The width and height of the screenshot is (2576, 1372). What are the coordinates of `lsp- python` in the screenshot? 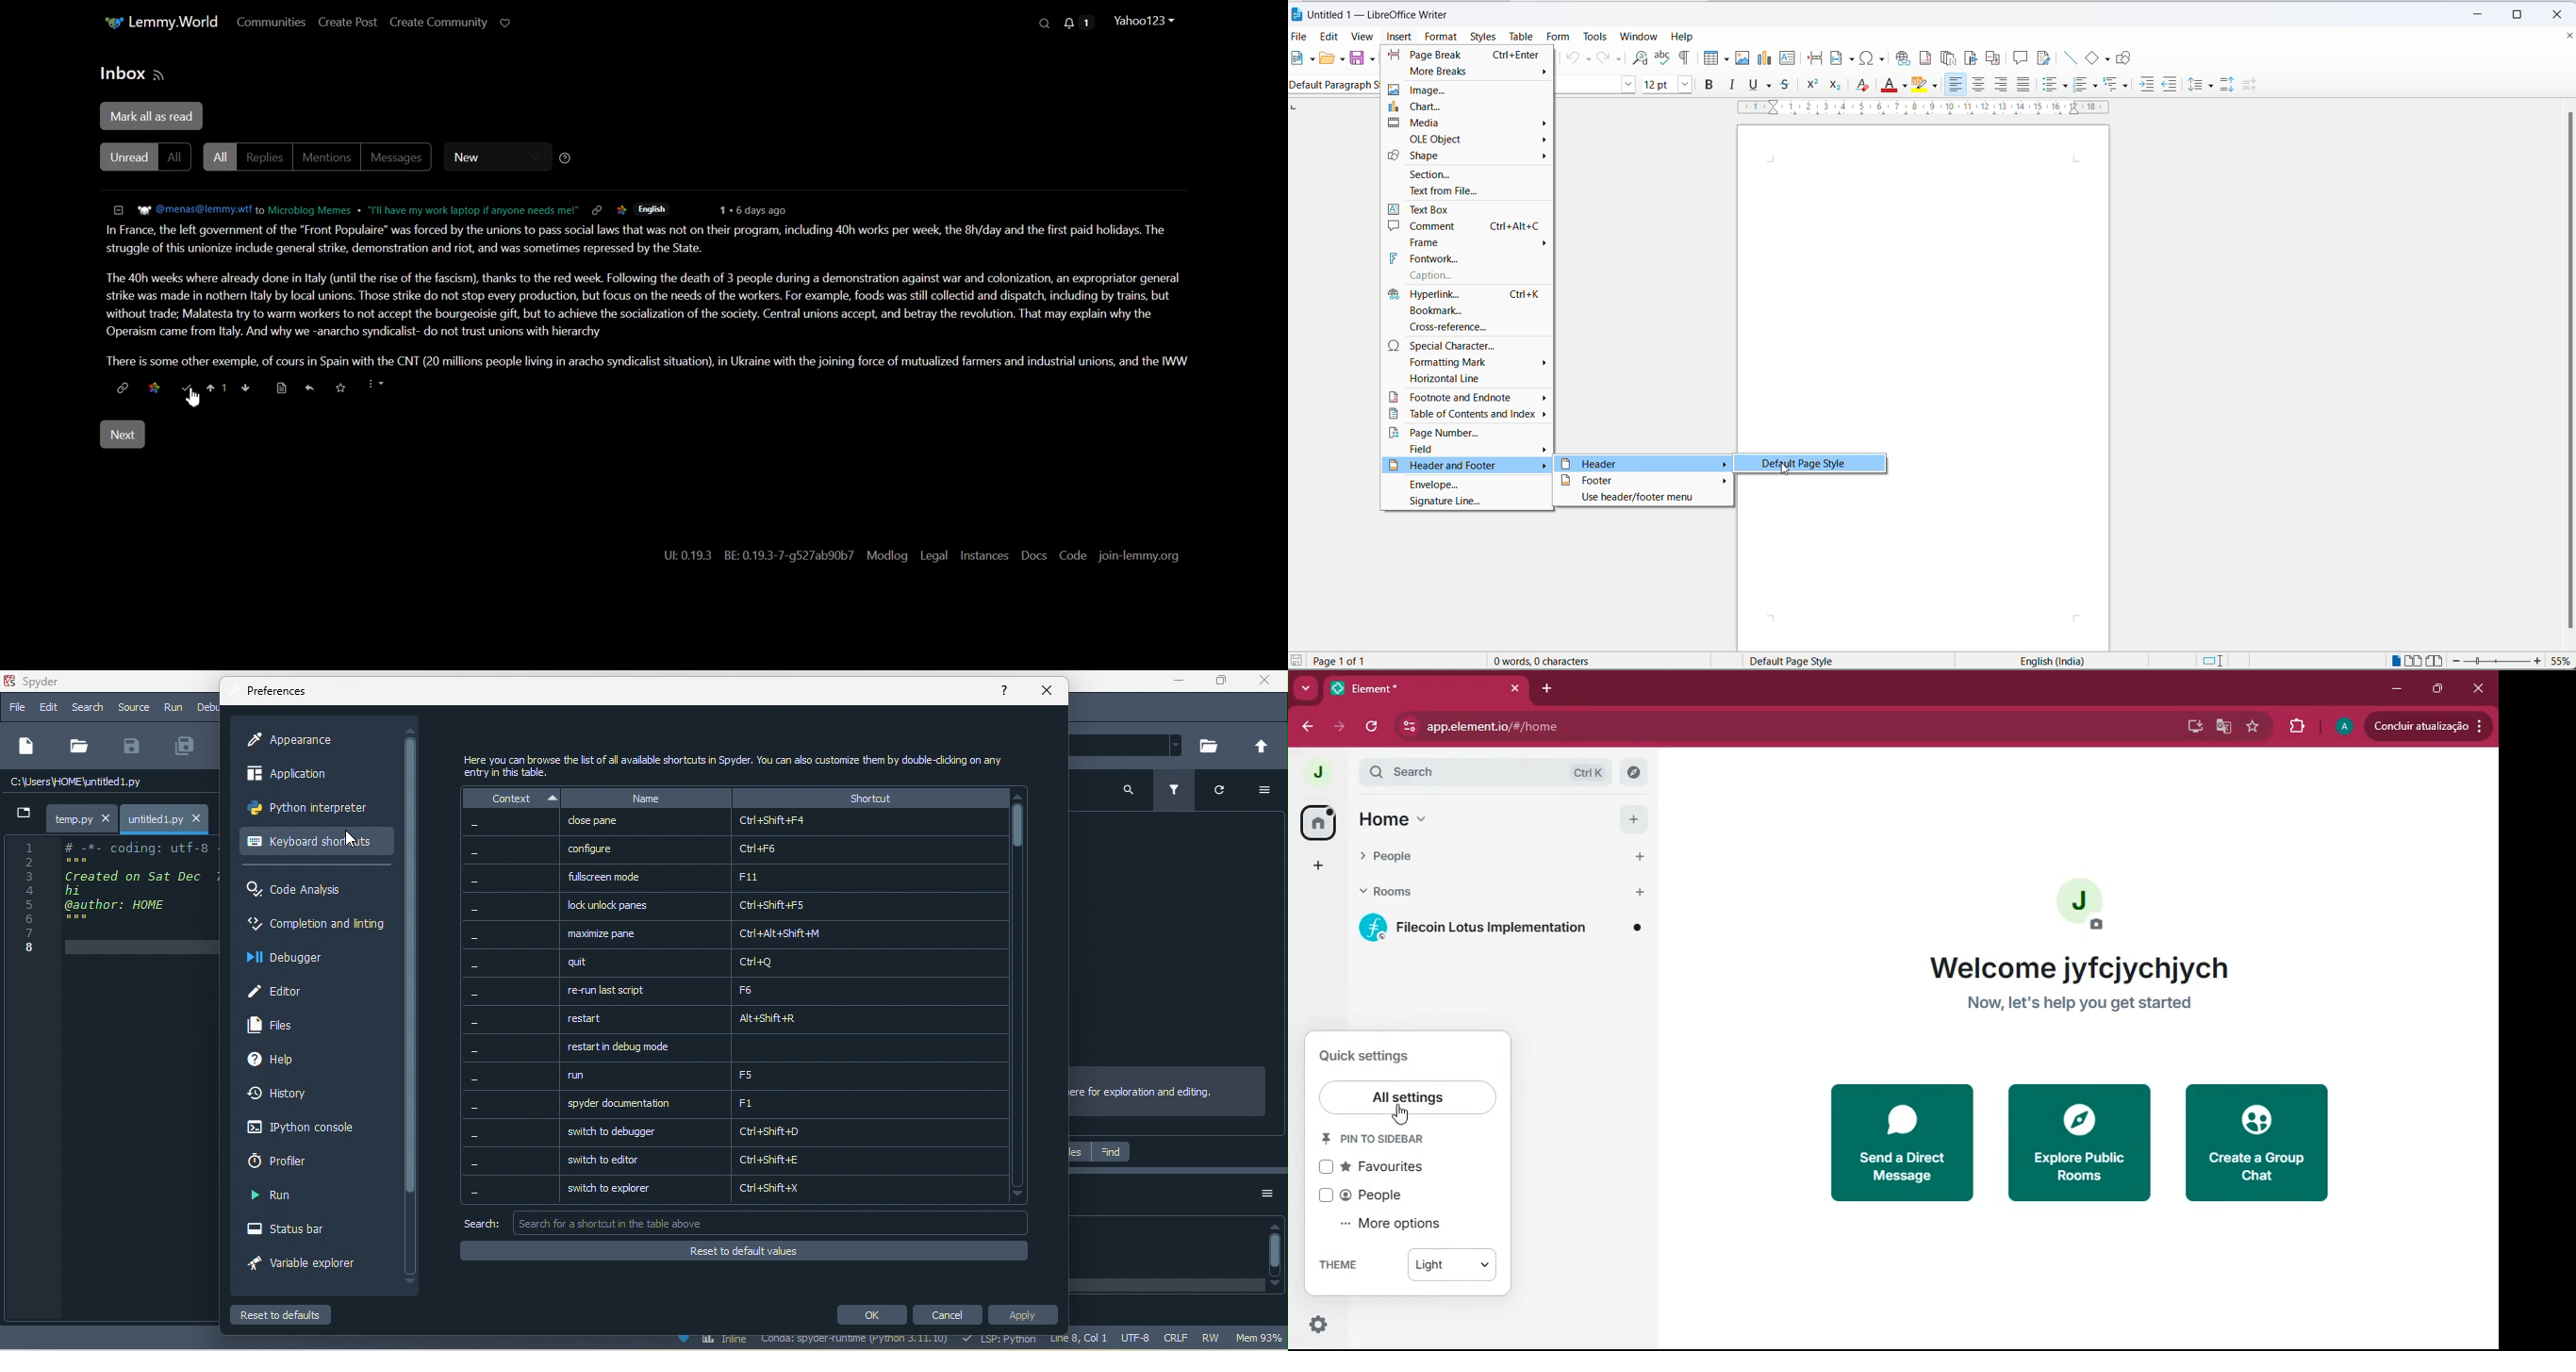 It's located at (1000, 1341).